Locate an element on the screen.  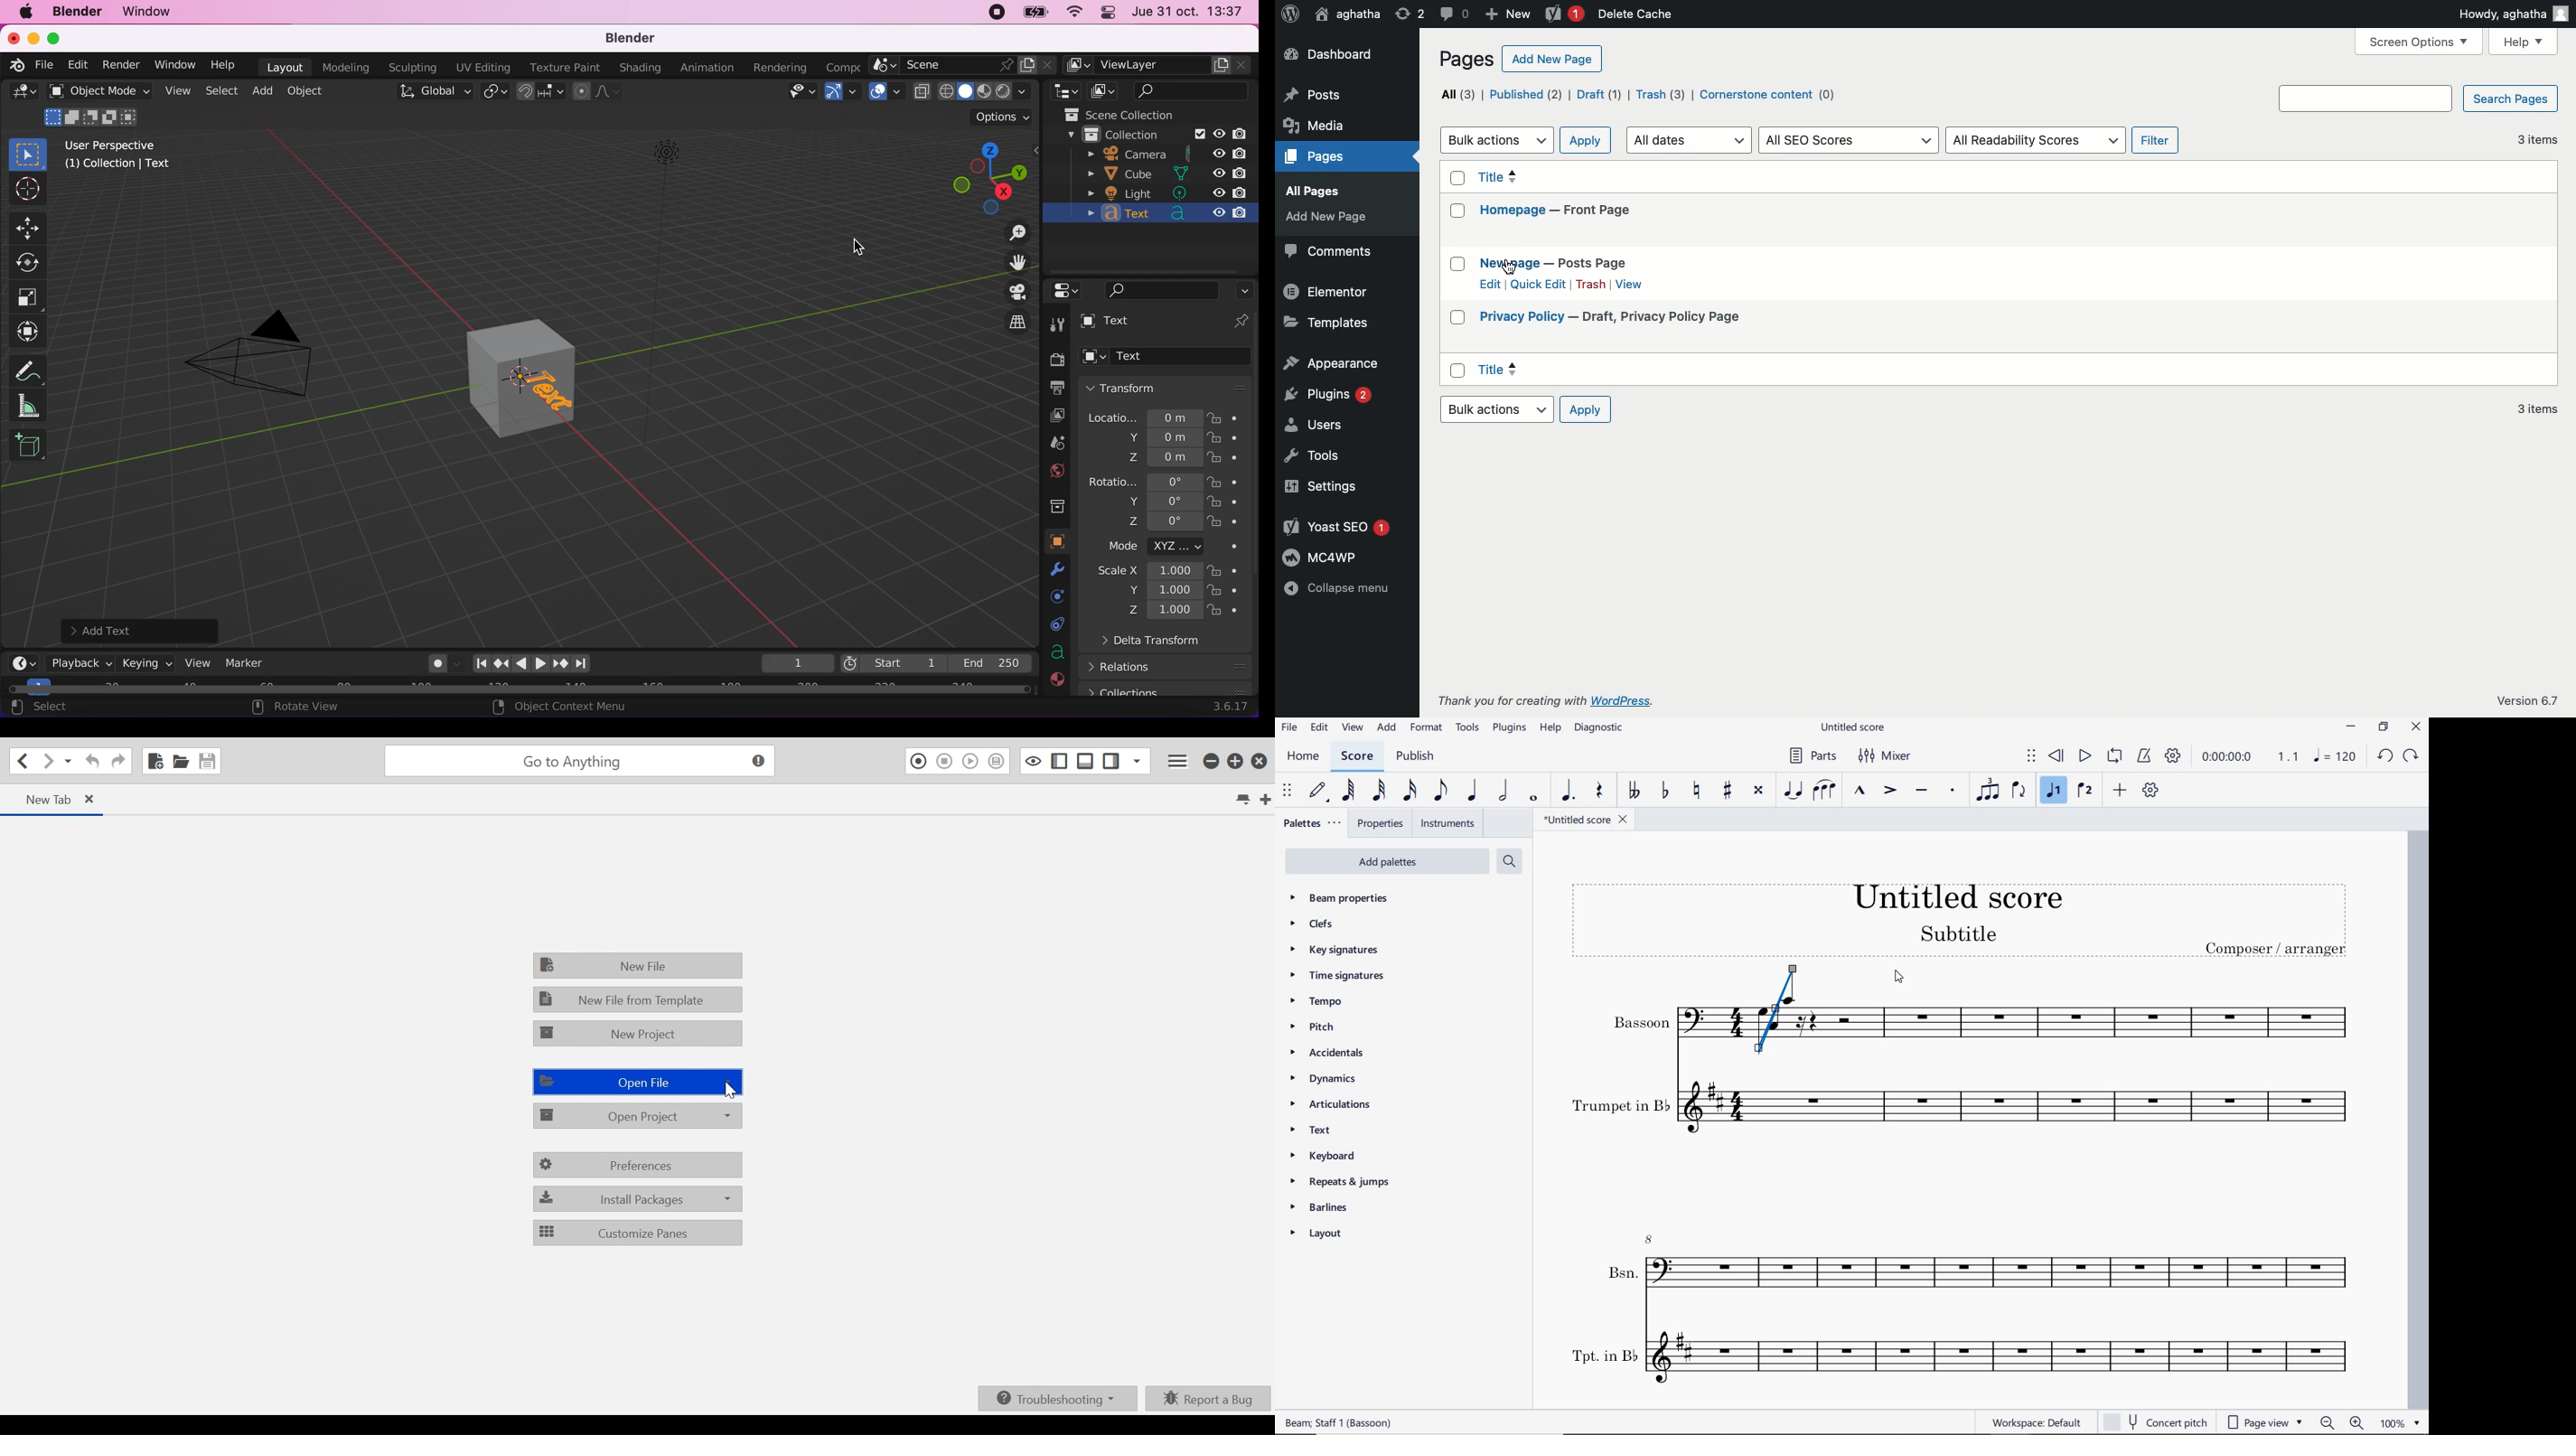
measure is located at coordinates (32, 407).